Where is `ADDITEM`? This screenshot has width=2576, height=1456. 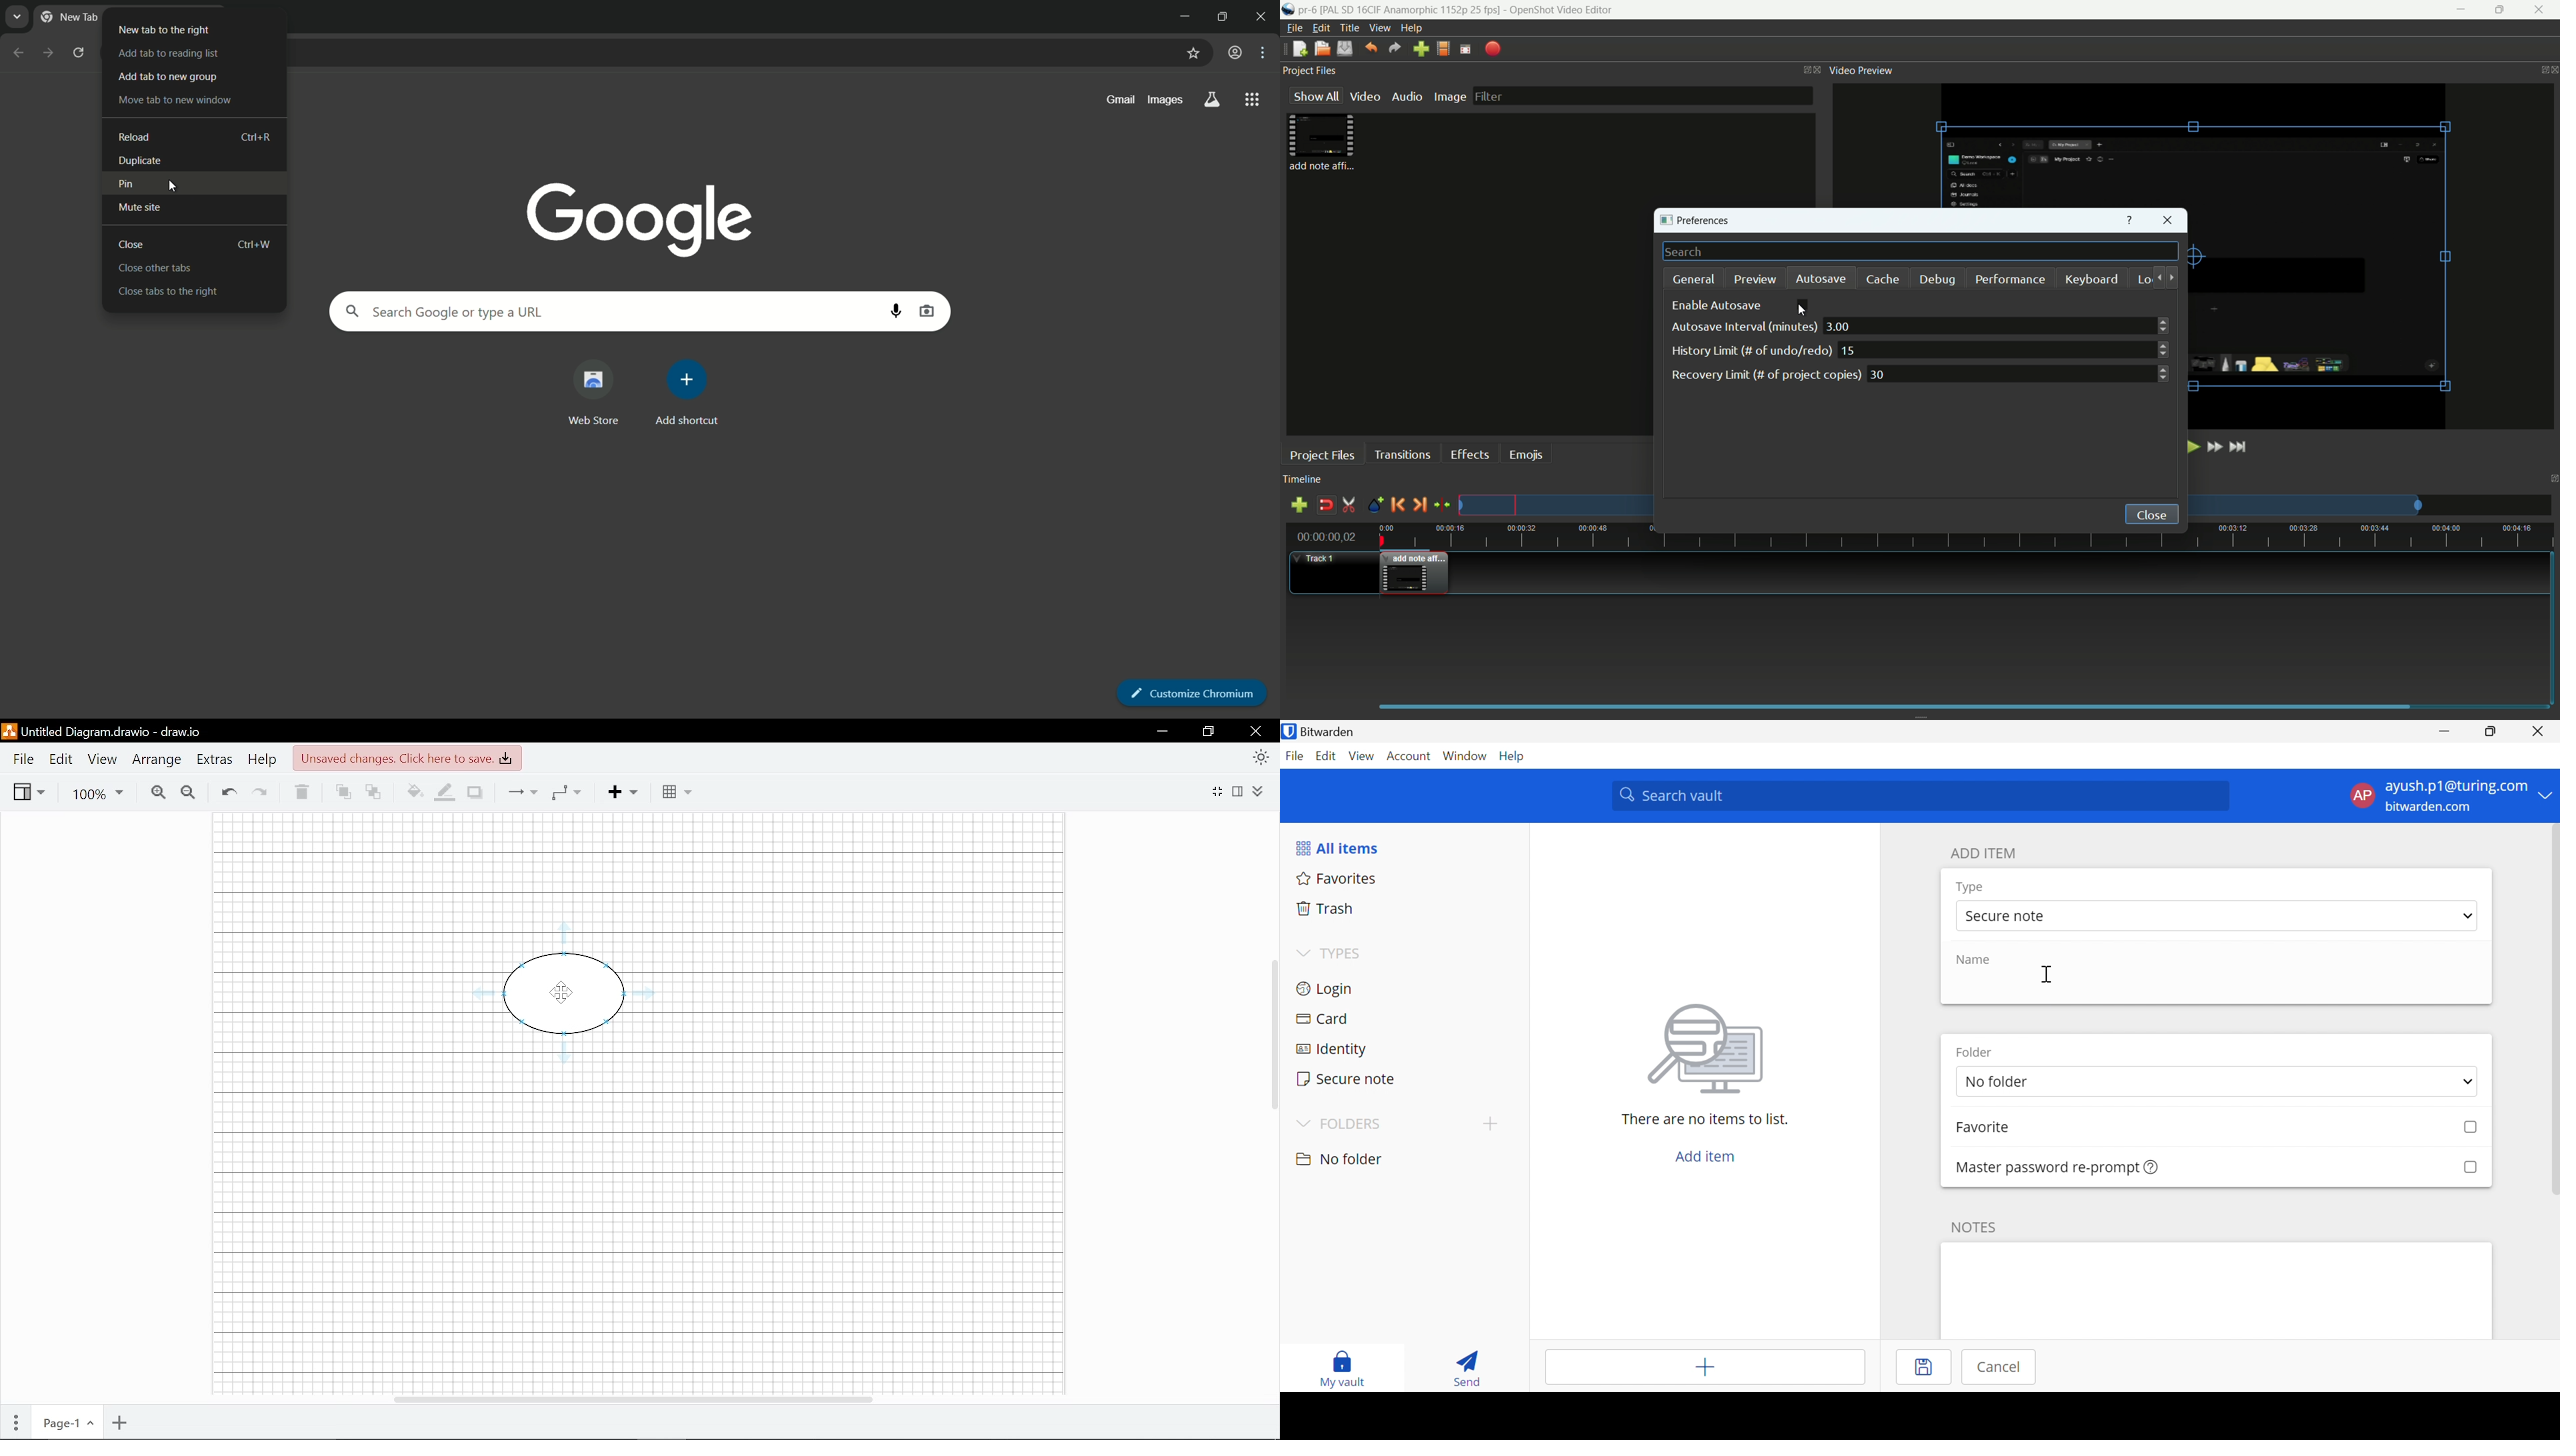
ADDITEM is located at coordinates (1987, 853).